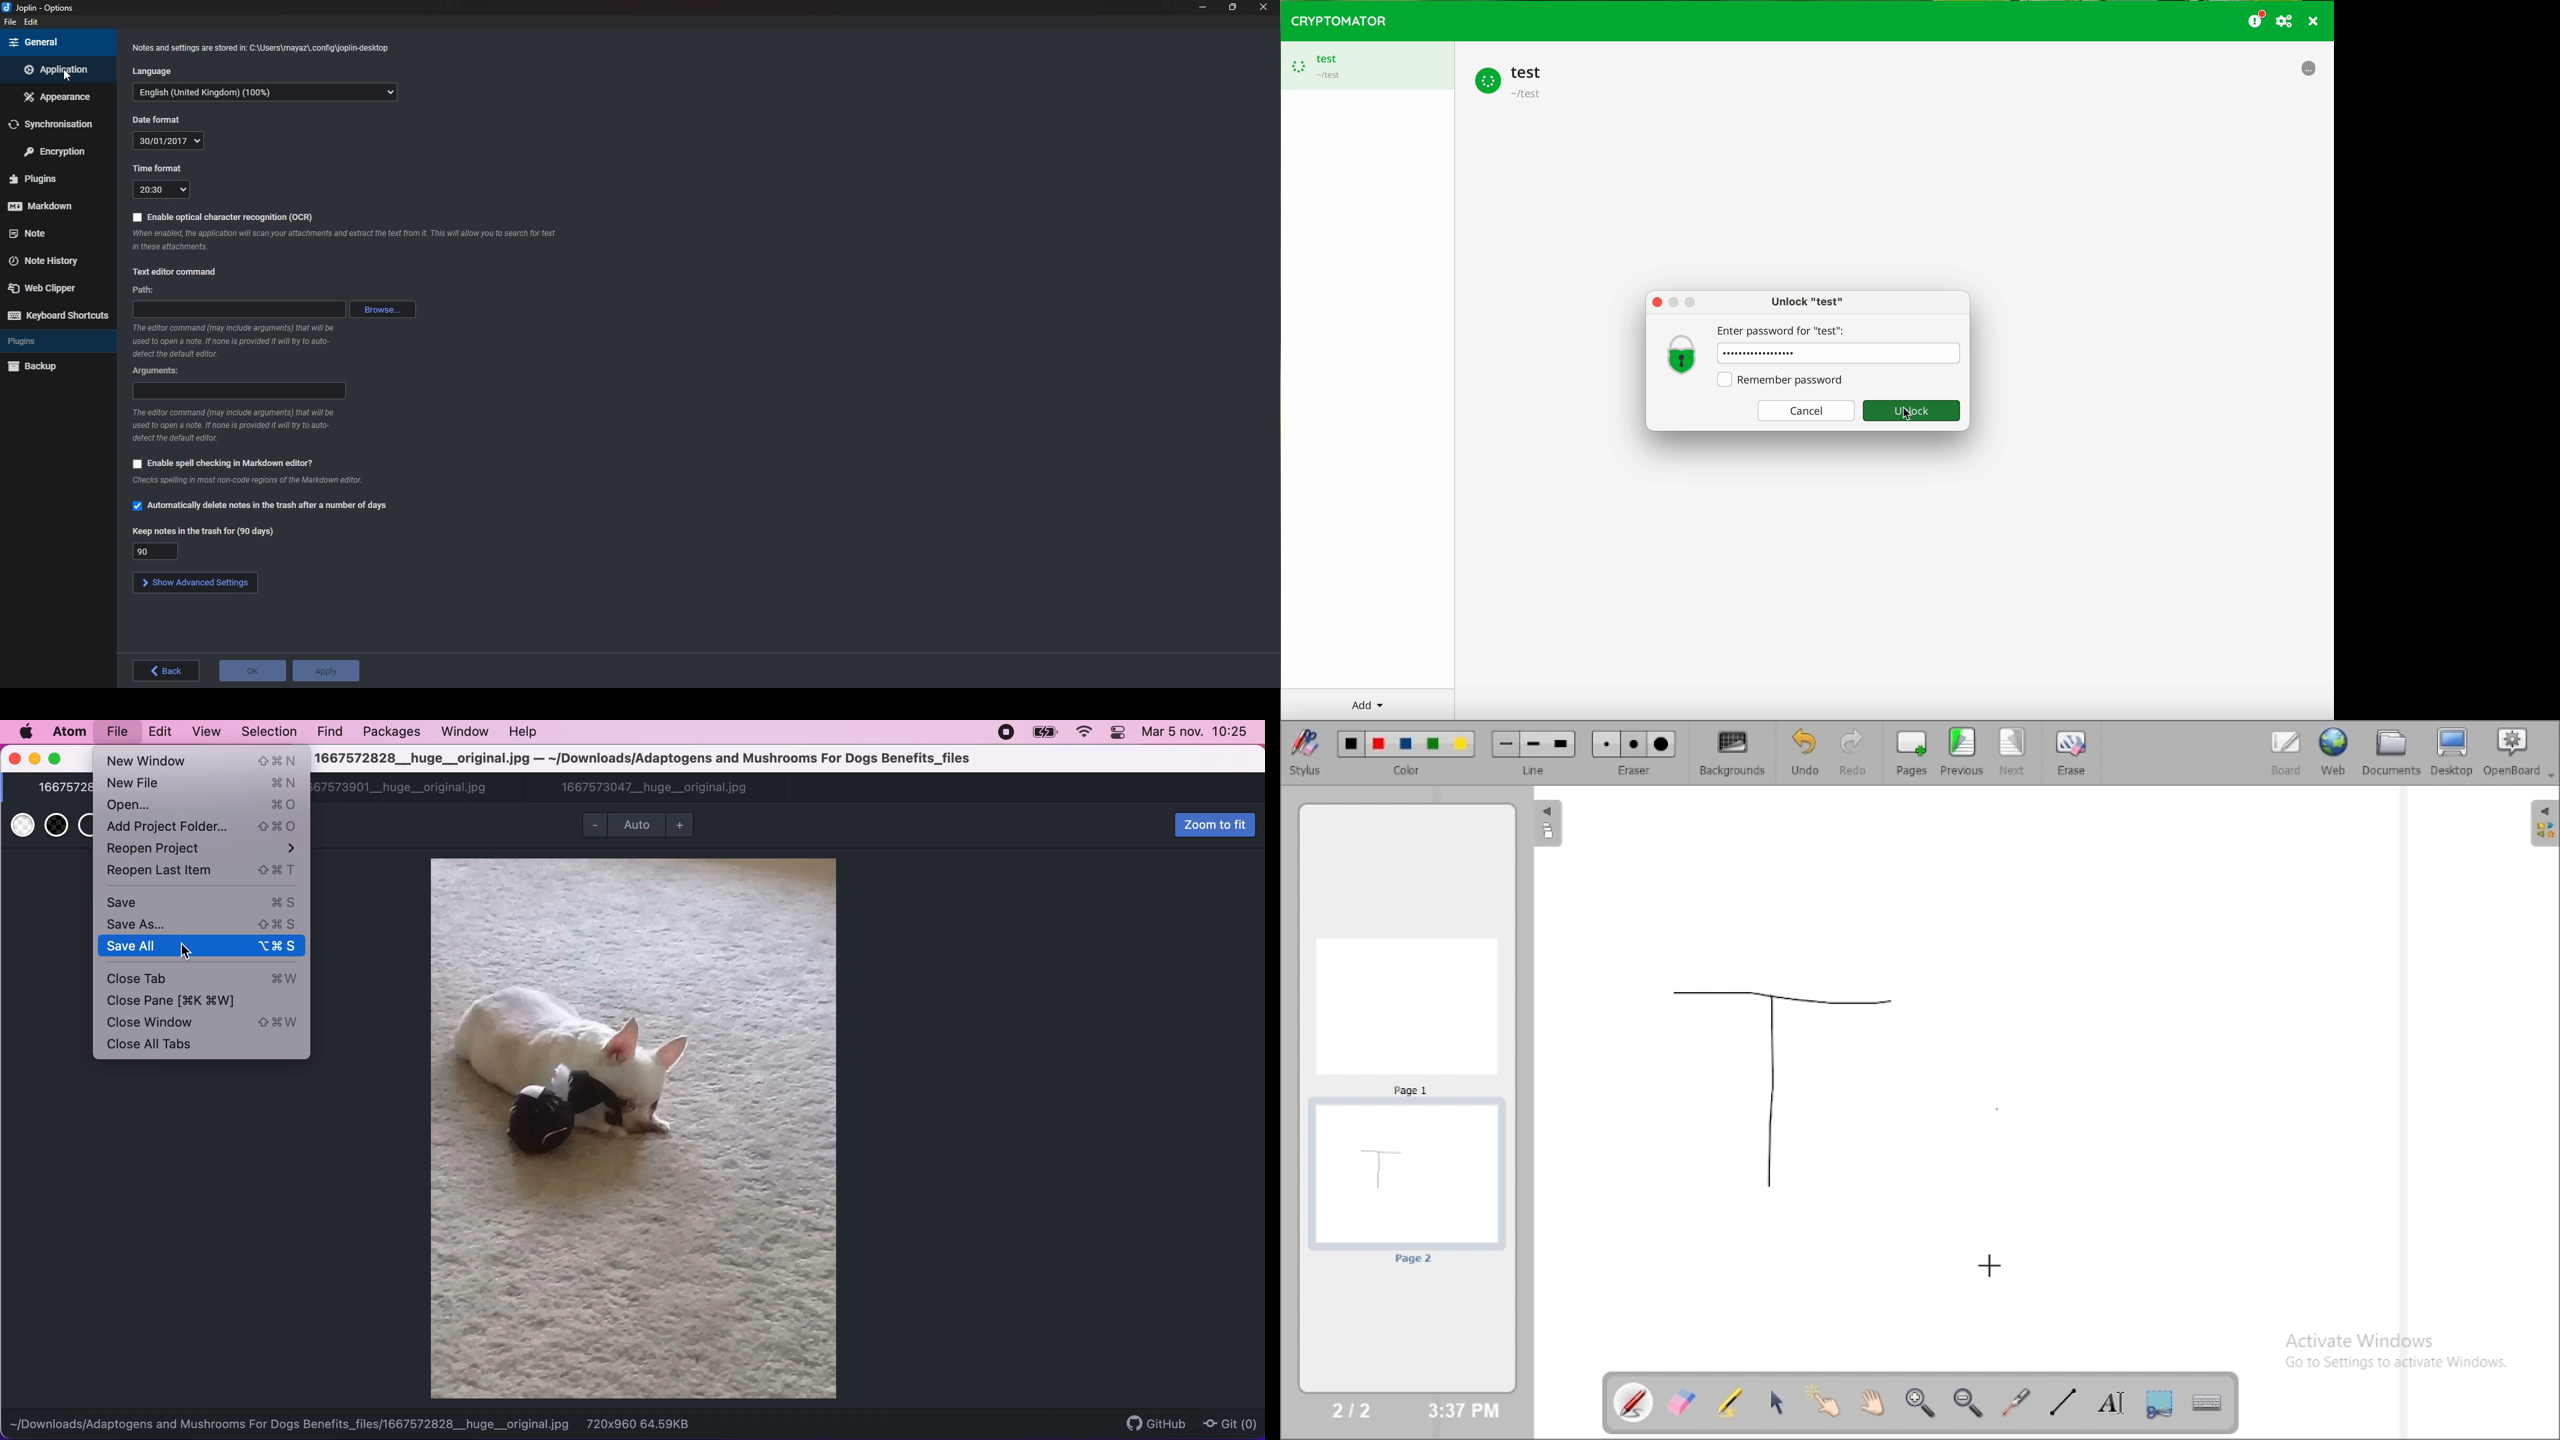  Describe the element at coordinates (177, 272) in the screenshot. I see `Text editor command` at that location.